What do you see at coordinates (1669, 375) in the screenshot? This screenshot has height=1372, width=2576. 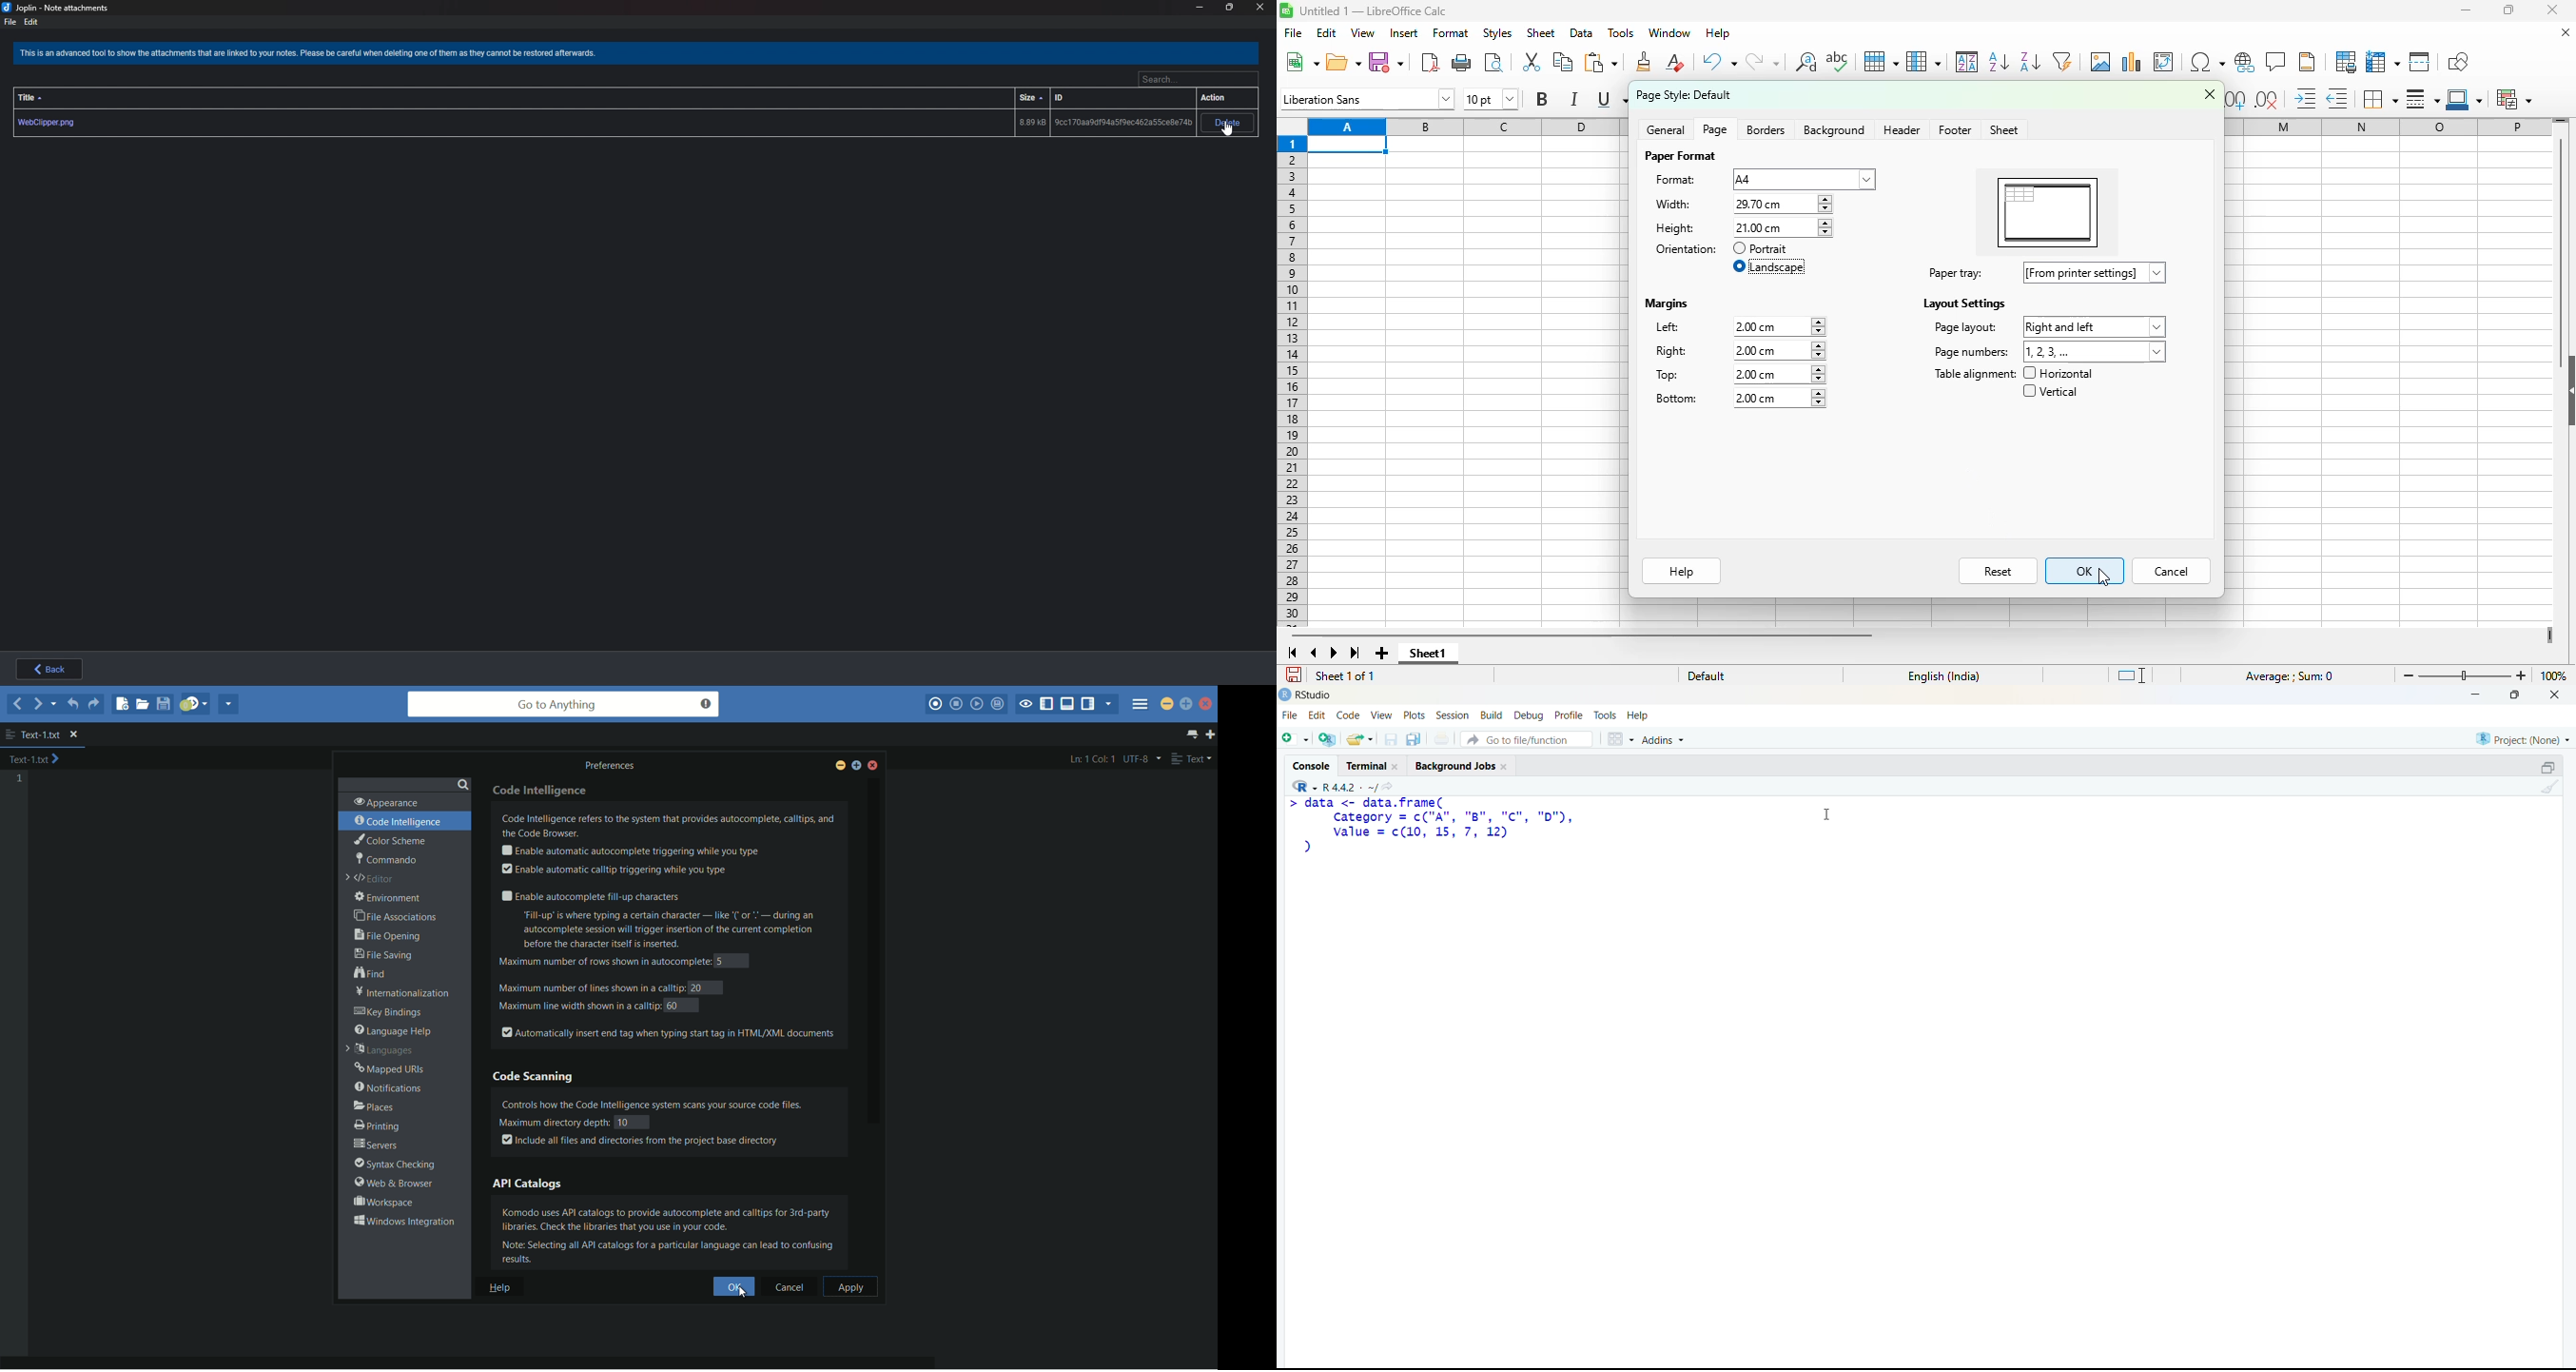 I see `top: ` at bounding box center [1669, 375].